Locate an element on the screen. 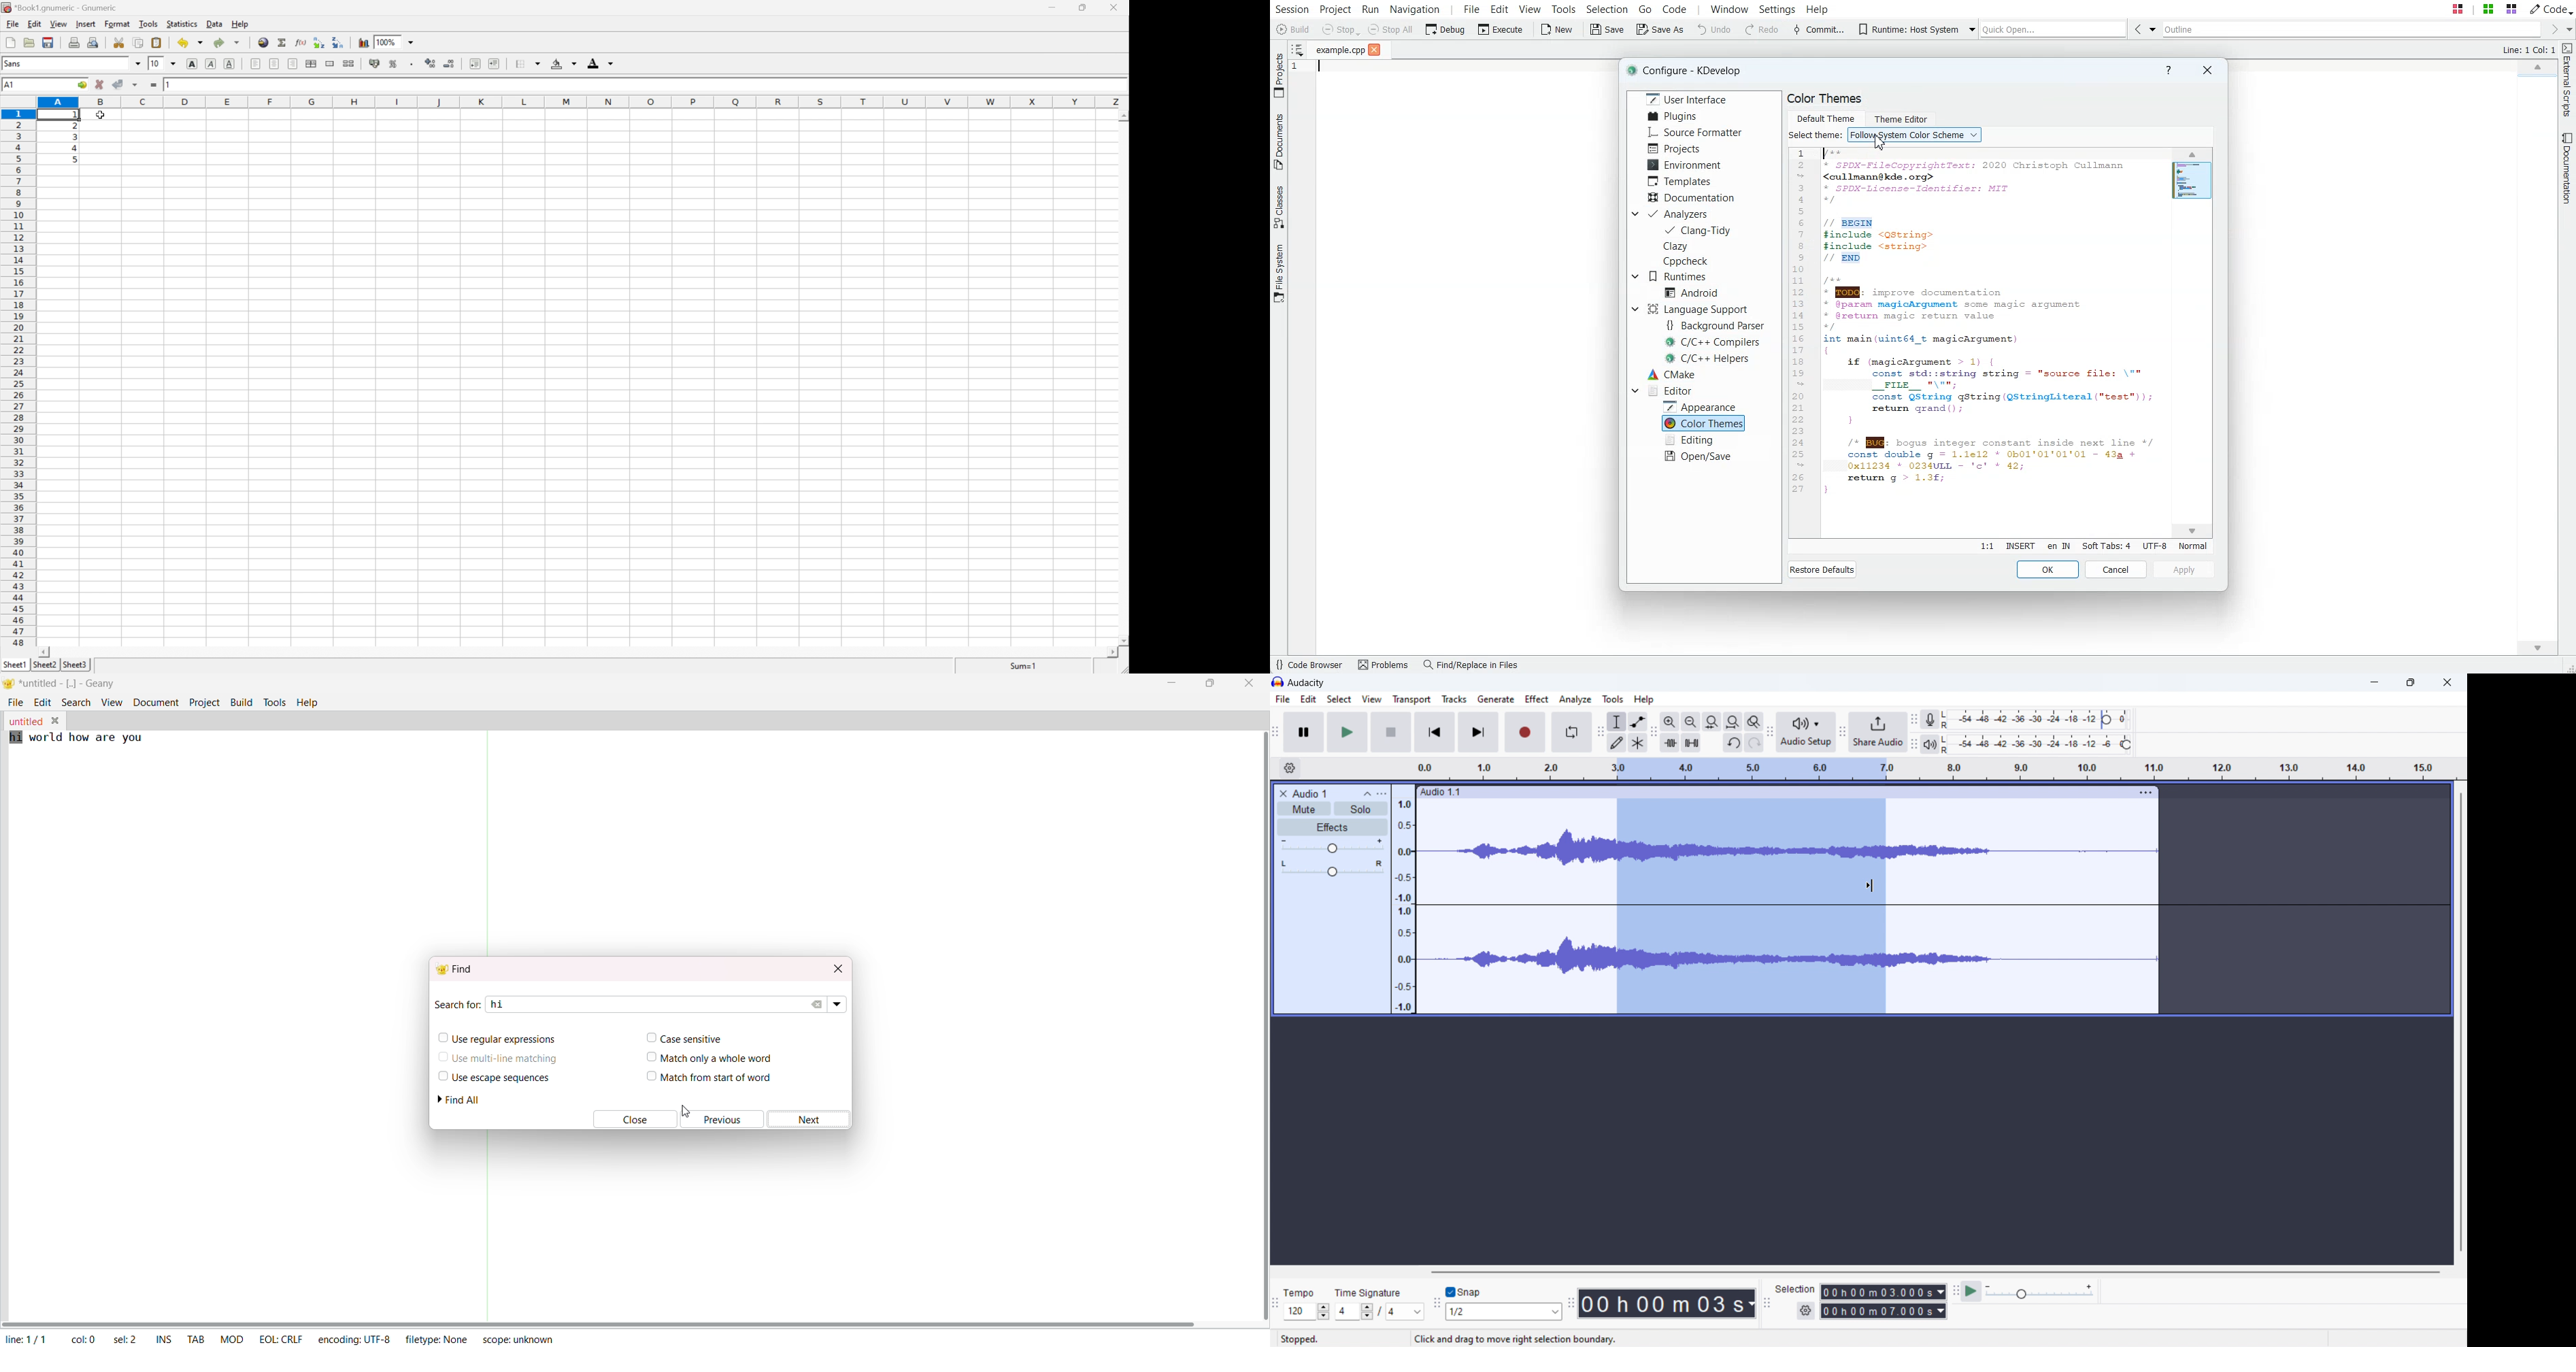 The width and height of the screenshot is (2576, 1372). Drop Down is located at coordinates (410, 42).